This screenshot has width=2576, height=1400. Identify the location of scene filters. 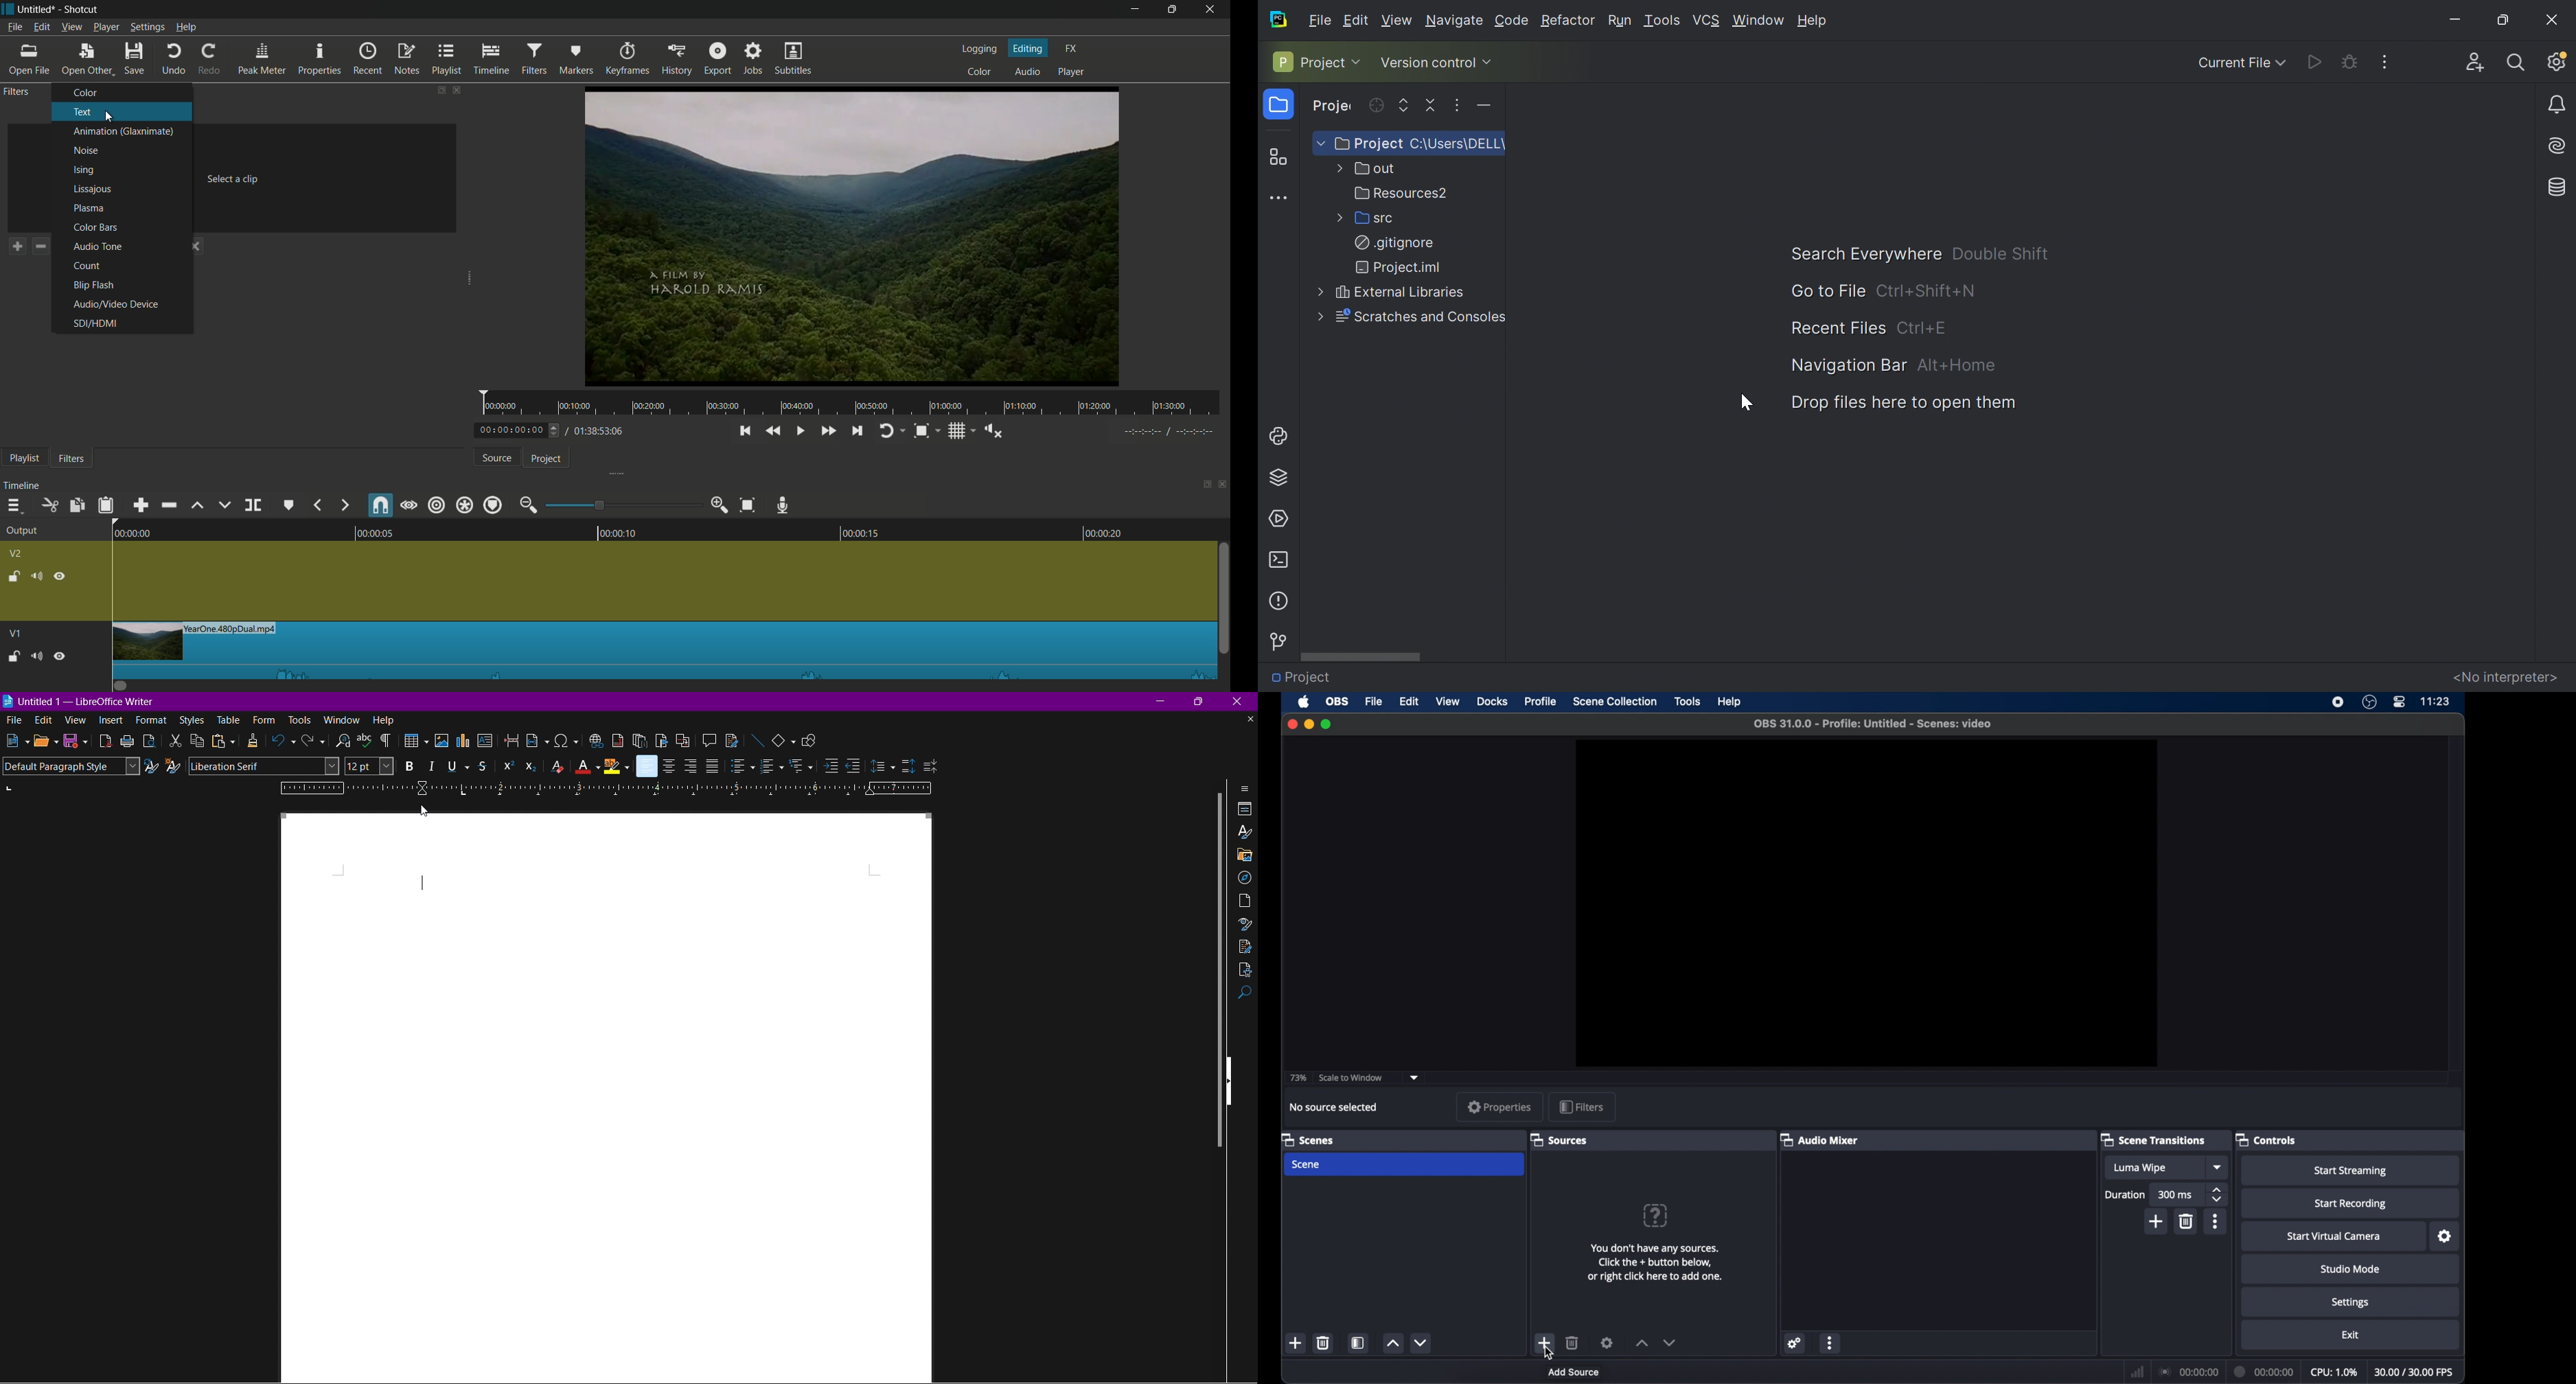
(1359, 1343).